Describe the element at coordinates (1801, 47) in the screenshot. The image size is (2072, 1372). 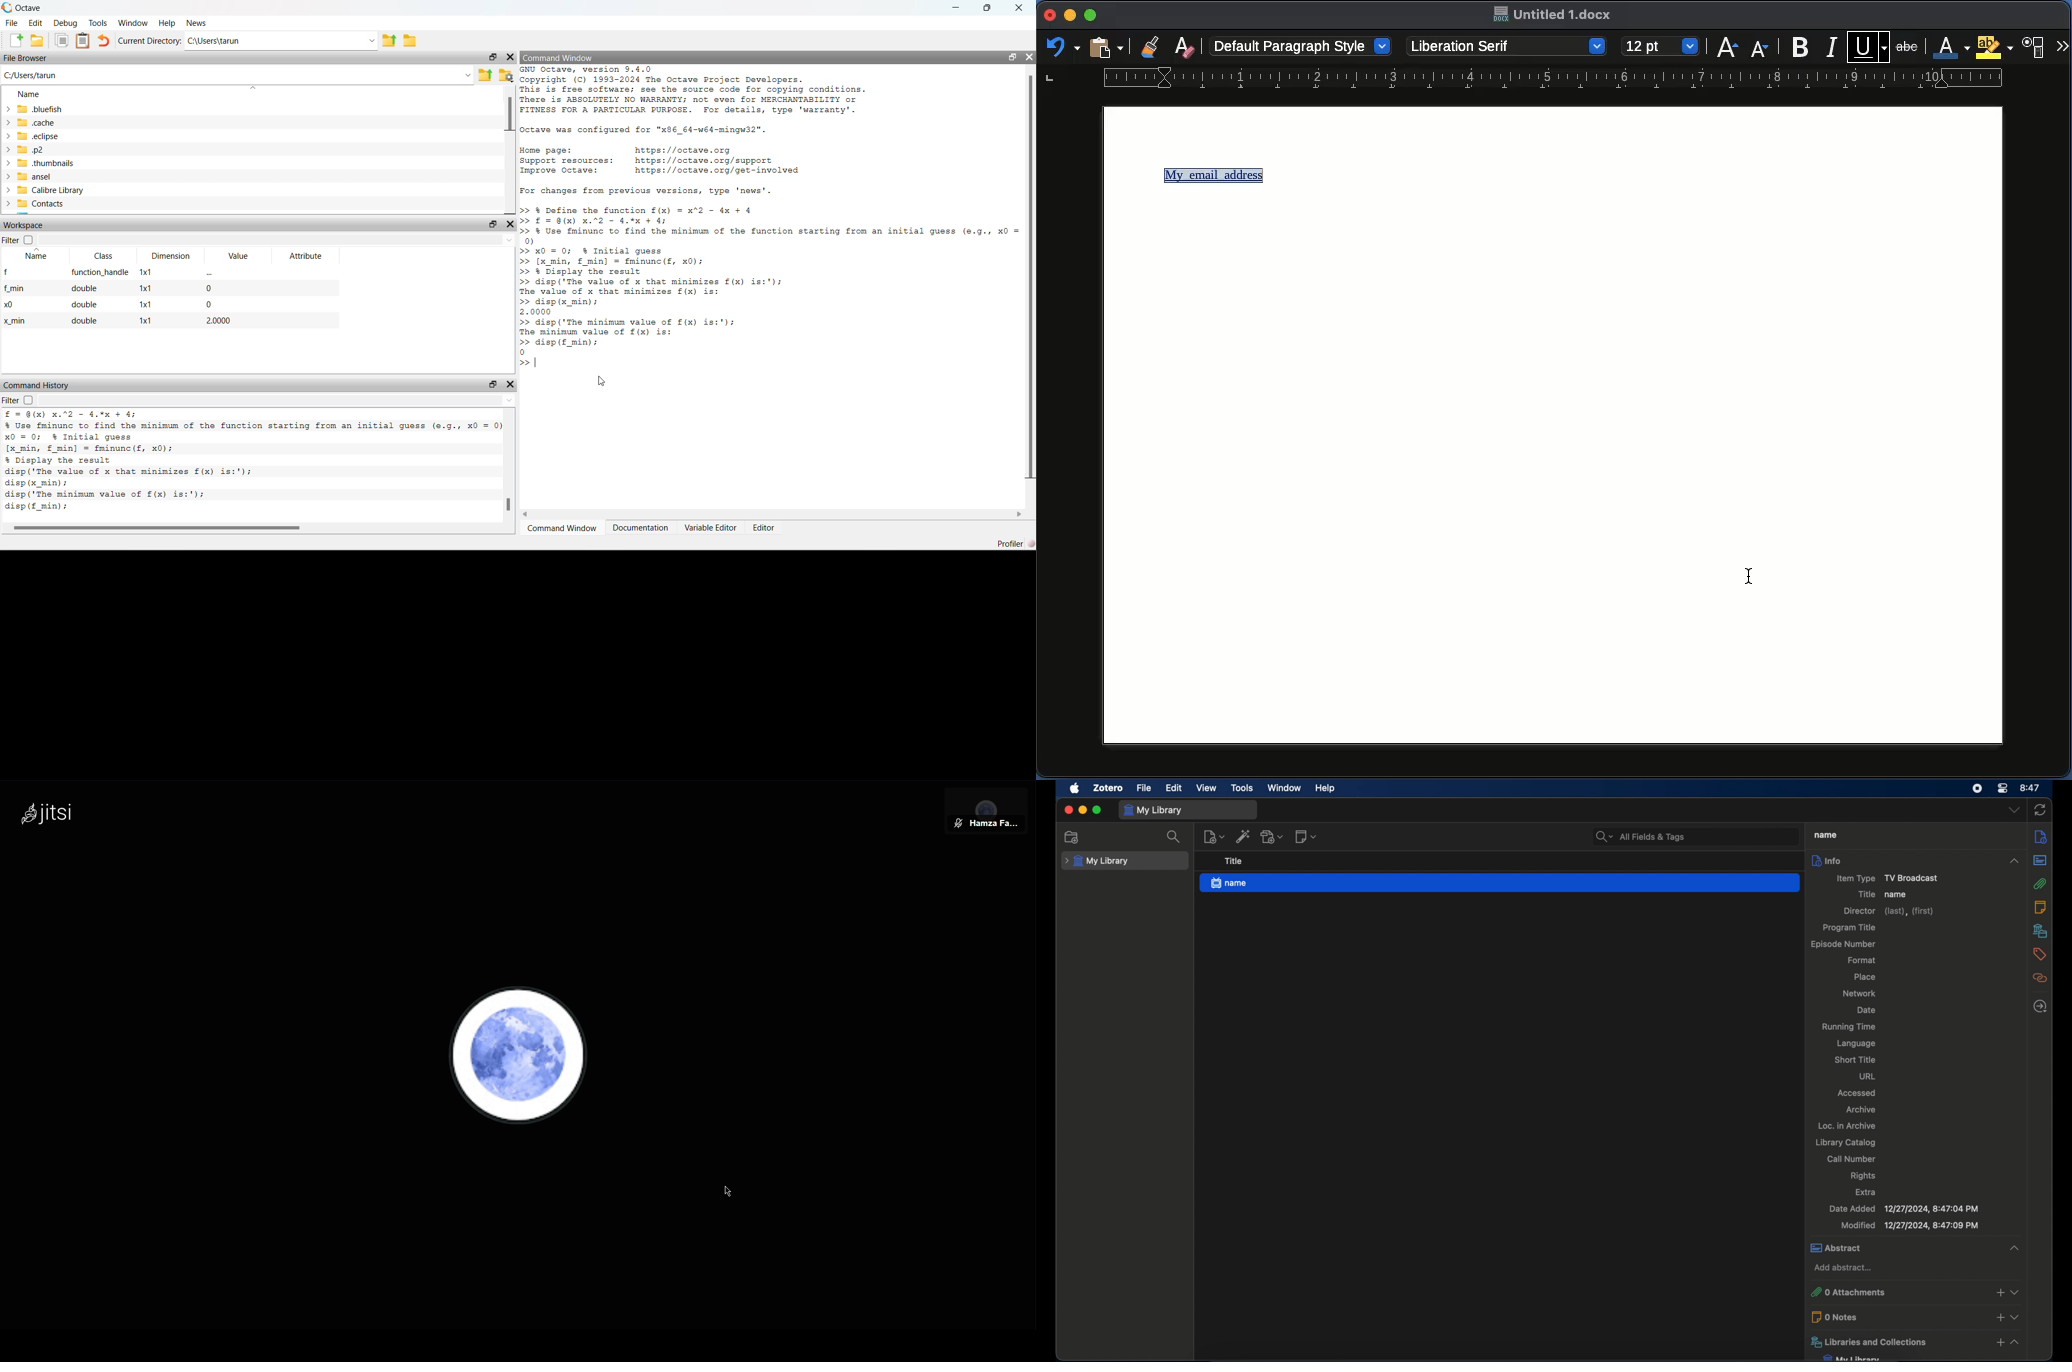
I see `Bold` at that location.